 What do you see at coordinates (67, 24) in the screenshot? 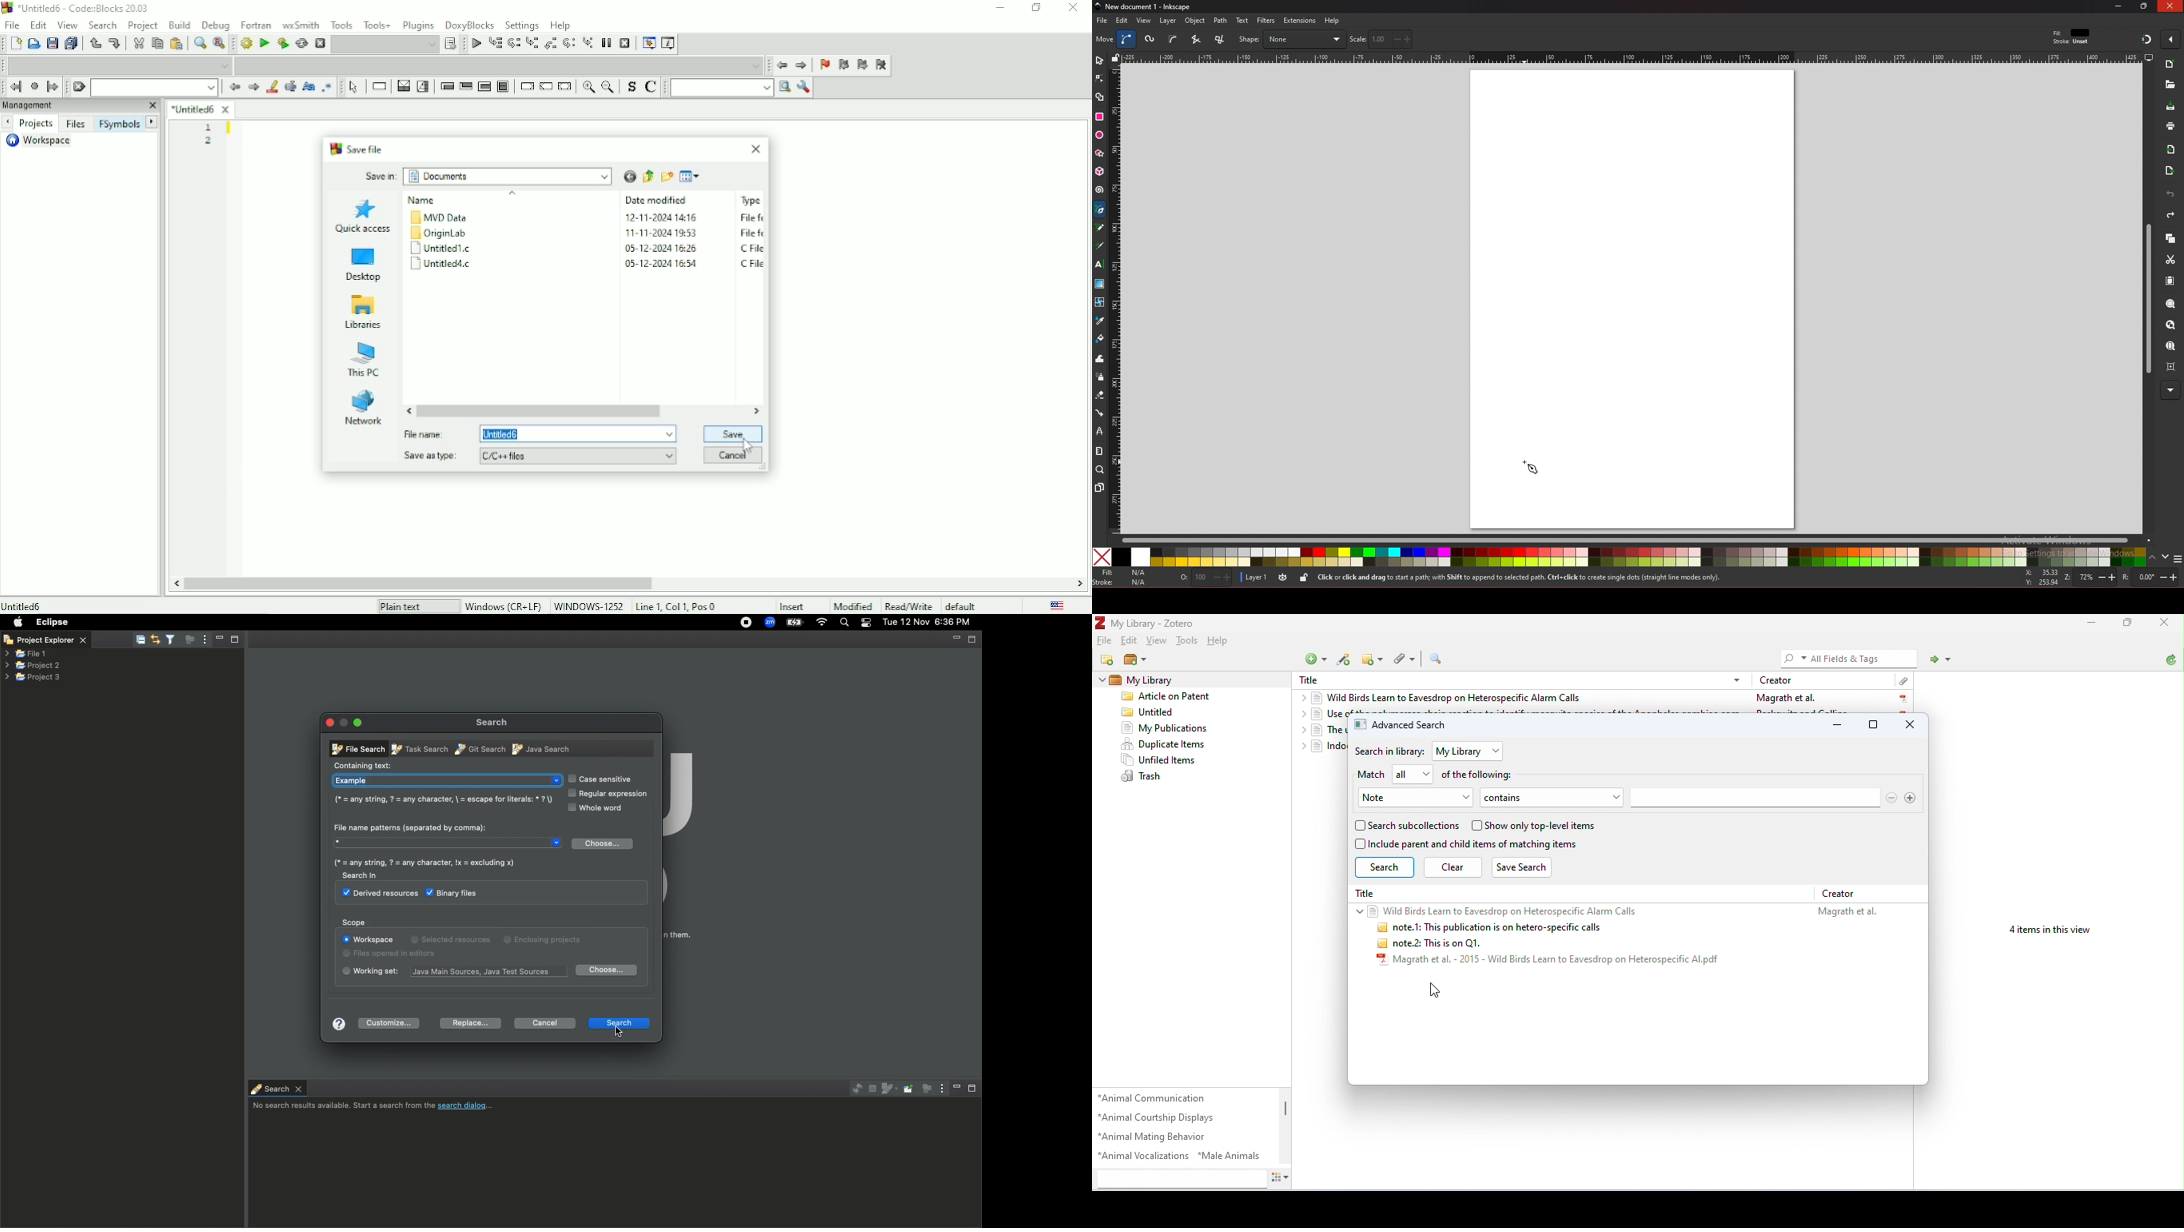
I see `View` at bounding box center [67, 24].